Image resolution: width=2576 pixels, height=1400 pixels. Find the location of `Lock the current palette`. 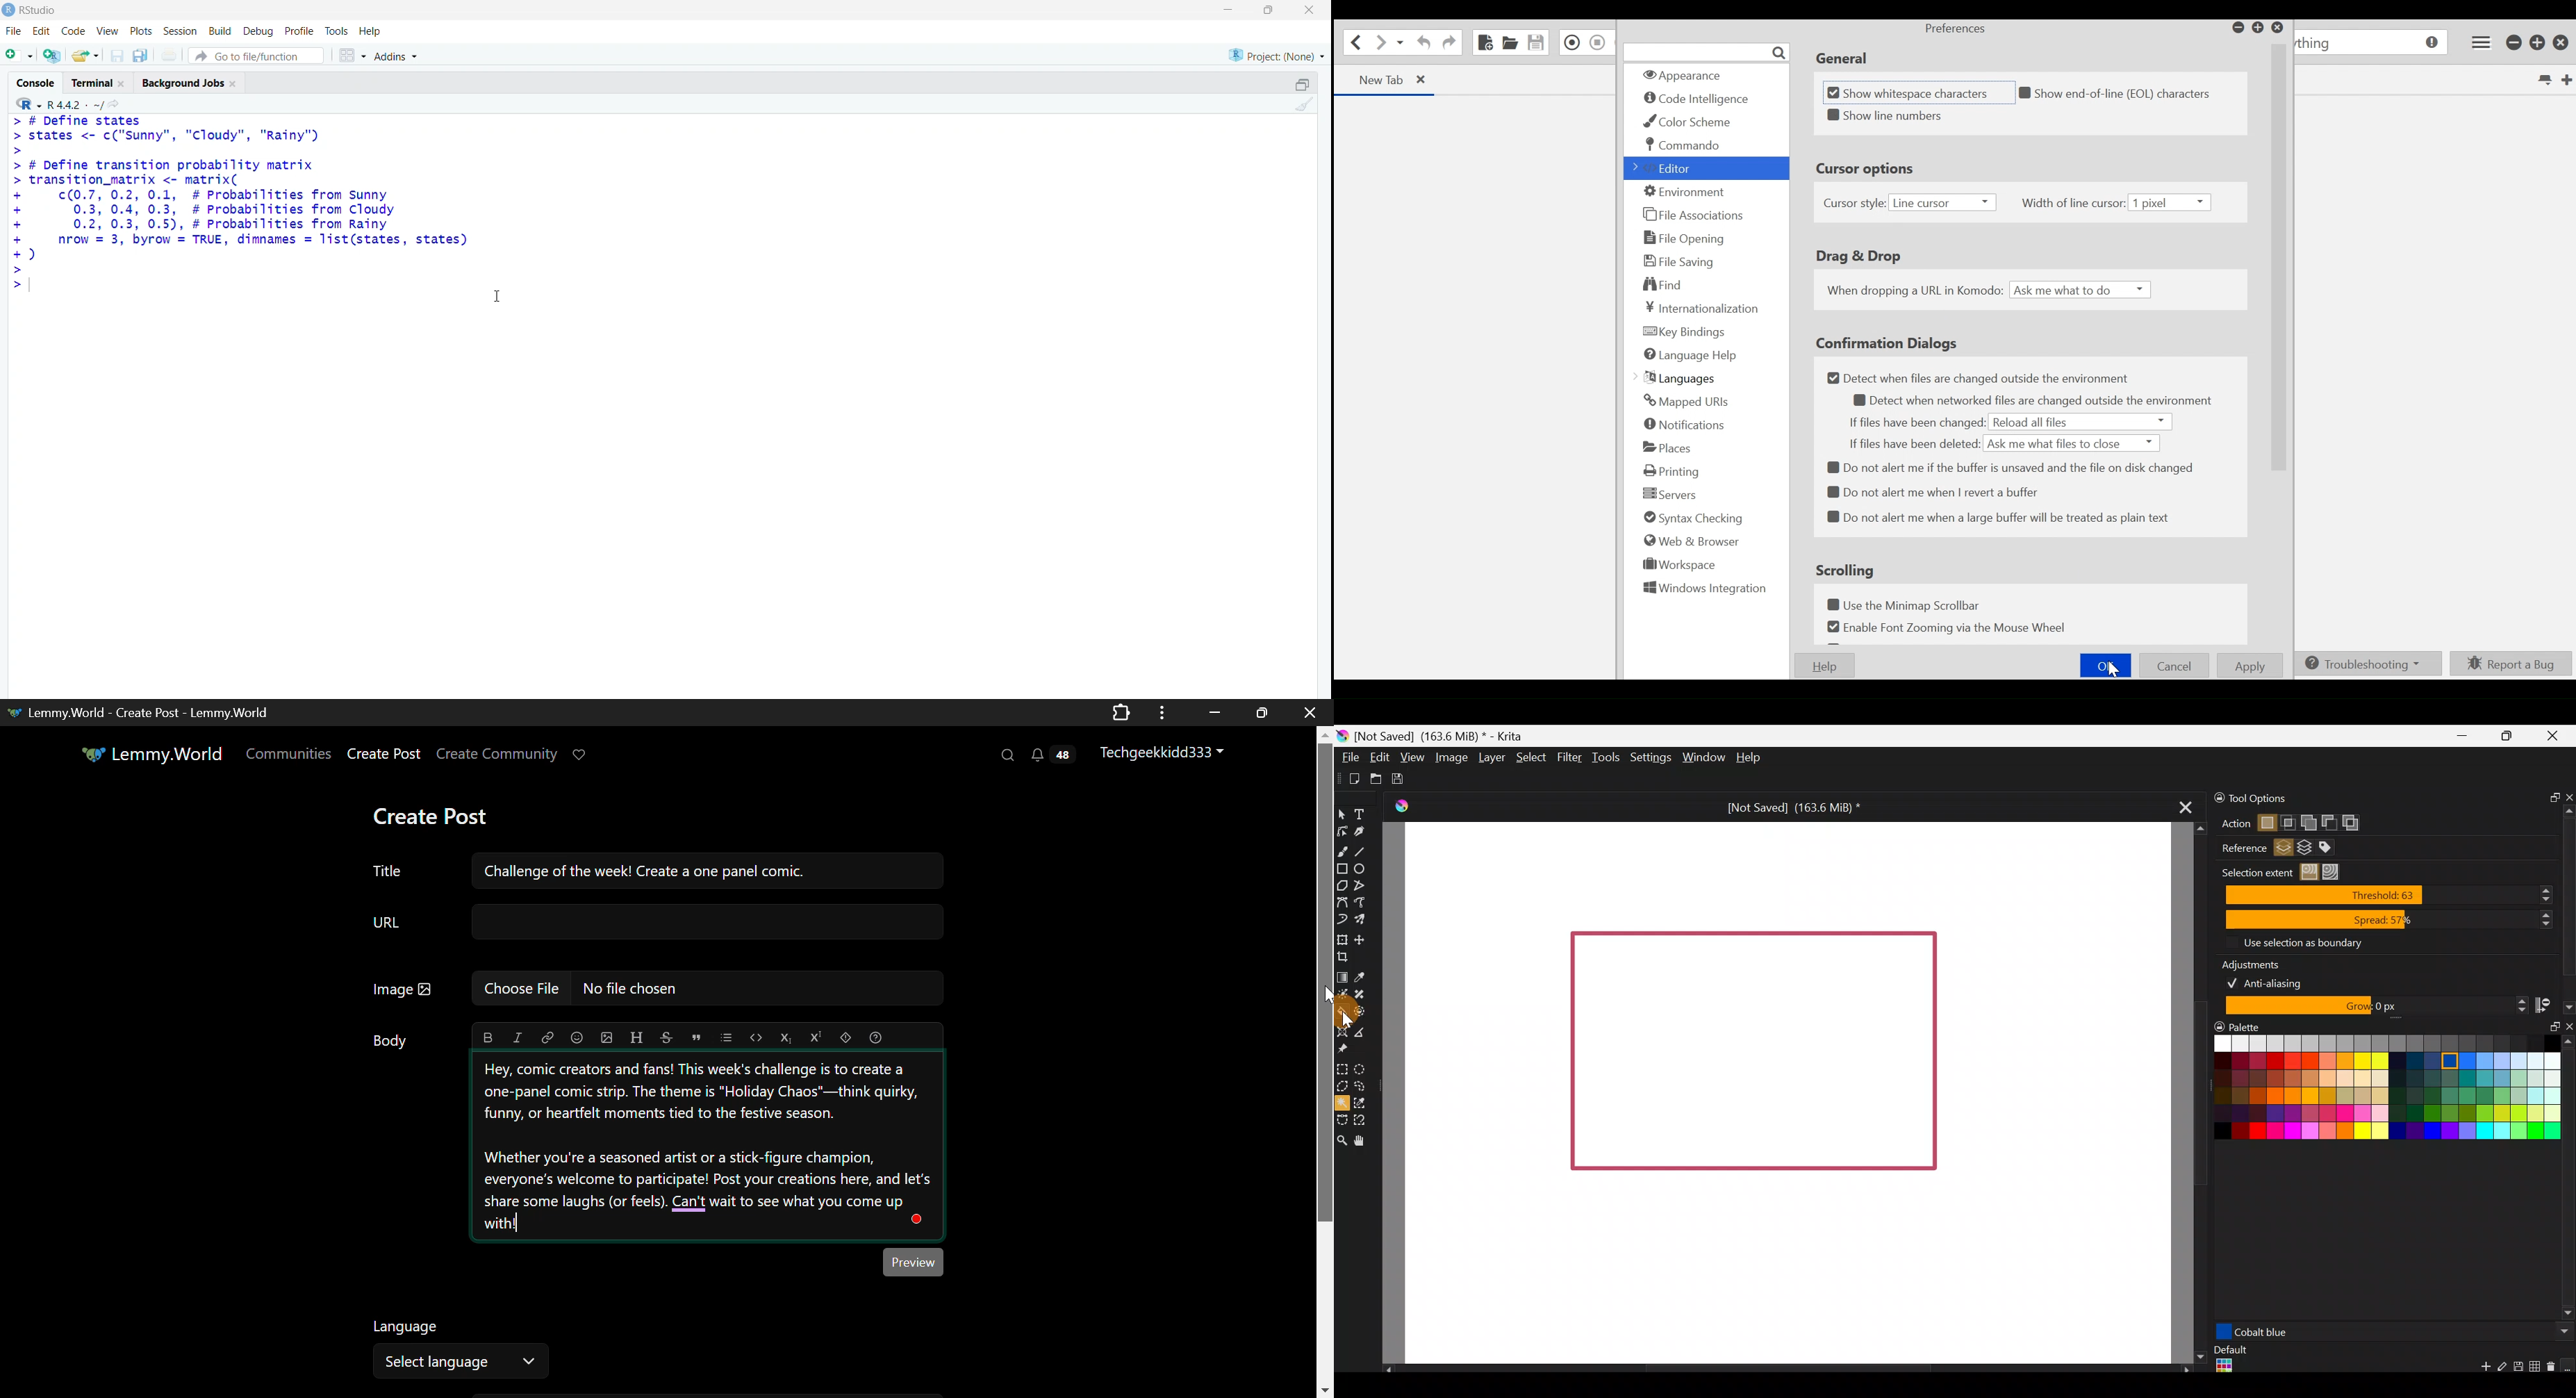

Lock the current palette is located at coordinates (2569, 1366).